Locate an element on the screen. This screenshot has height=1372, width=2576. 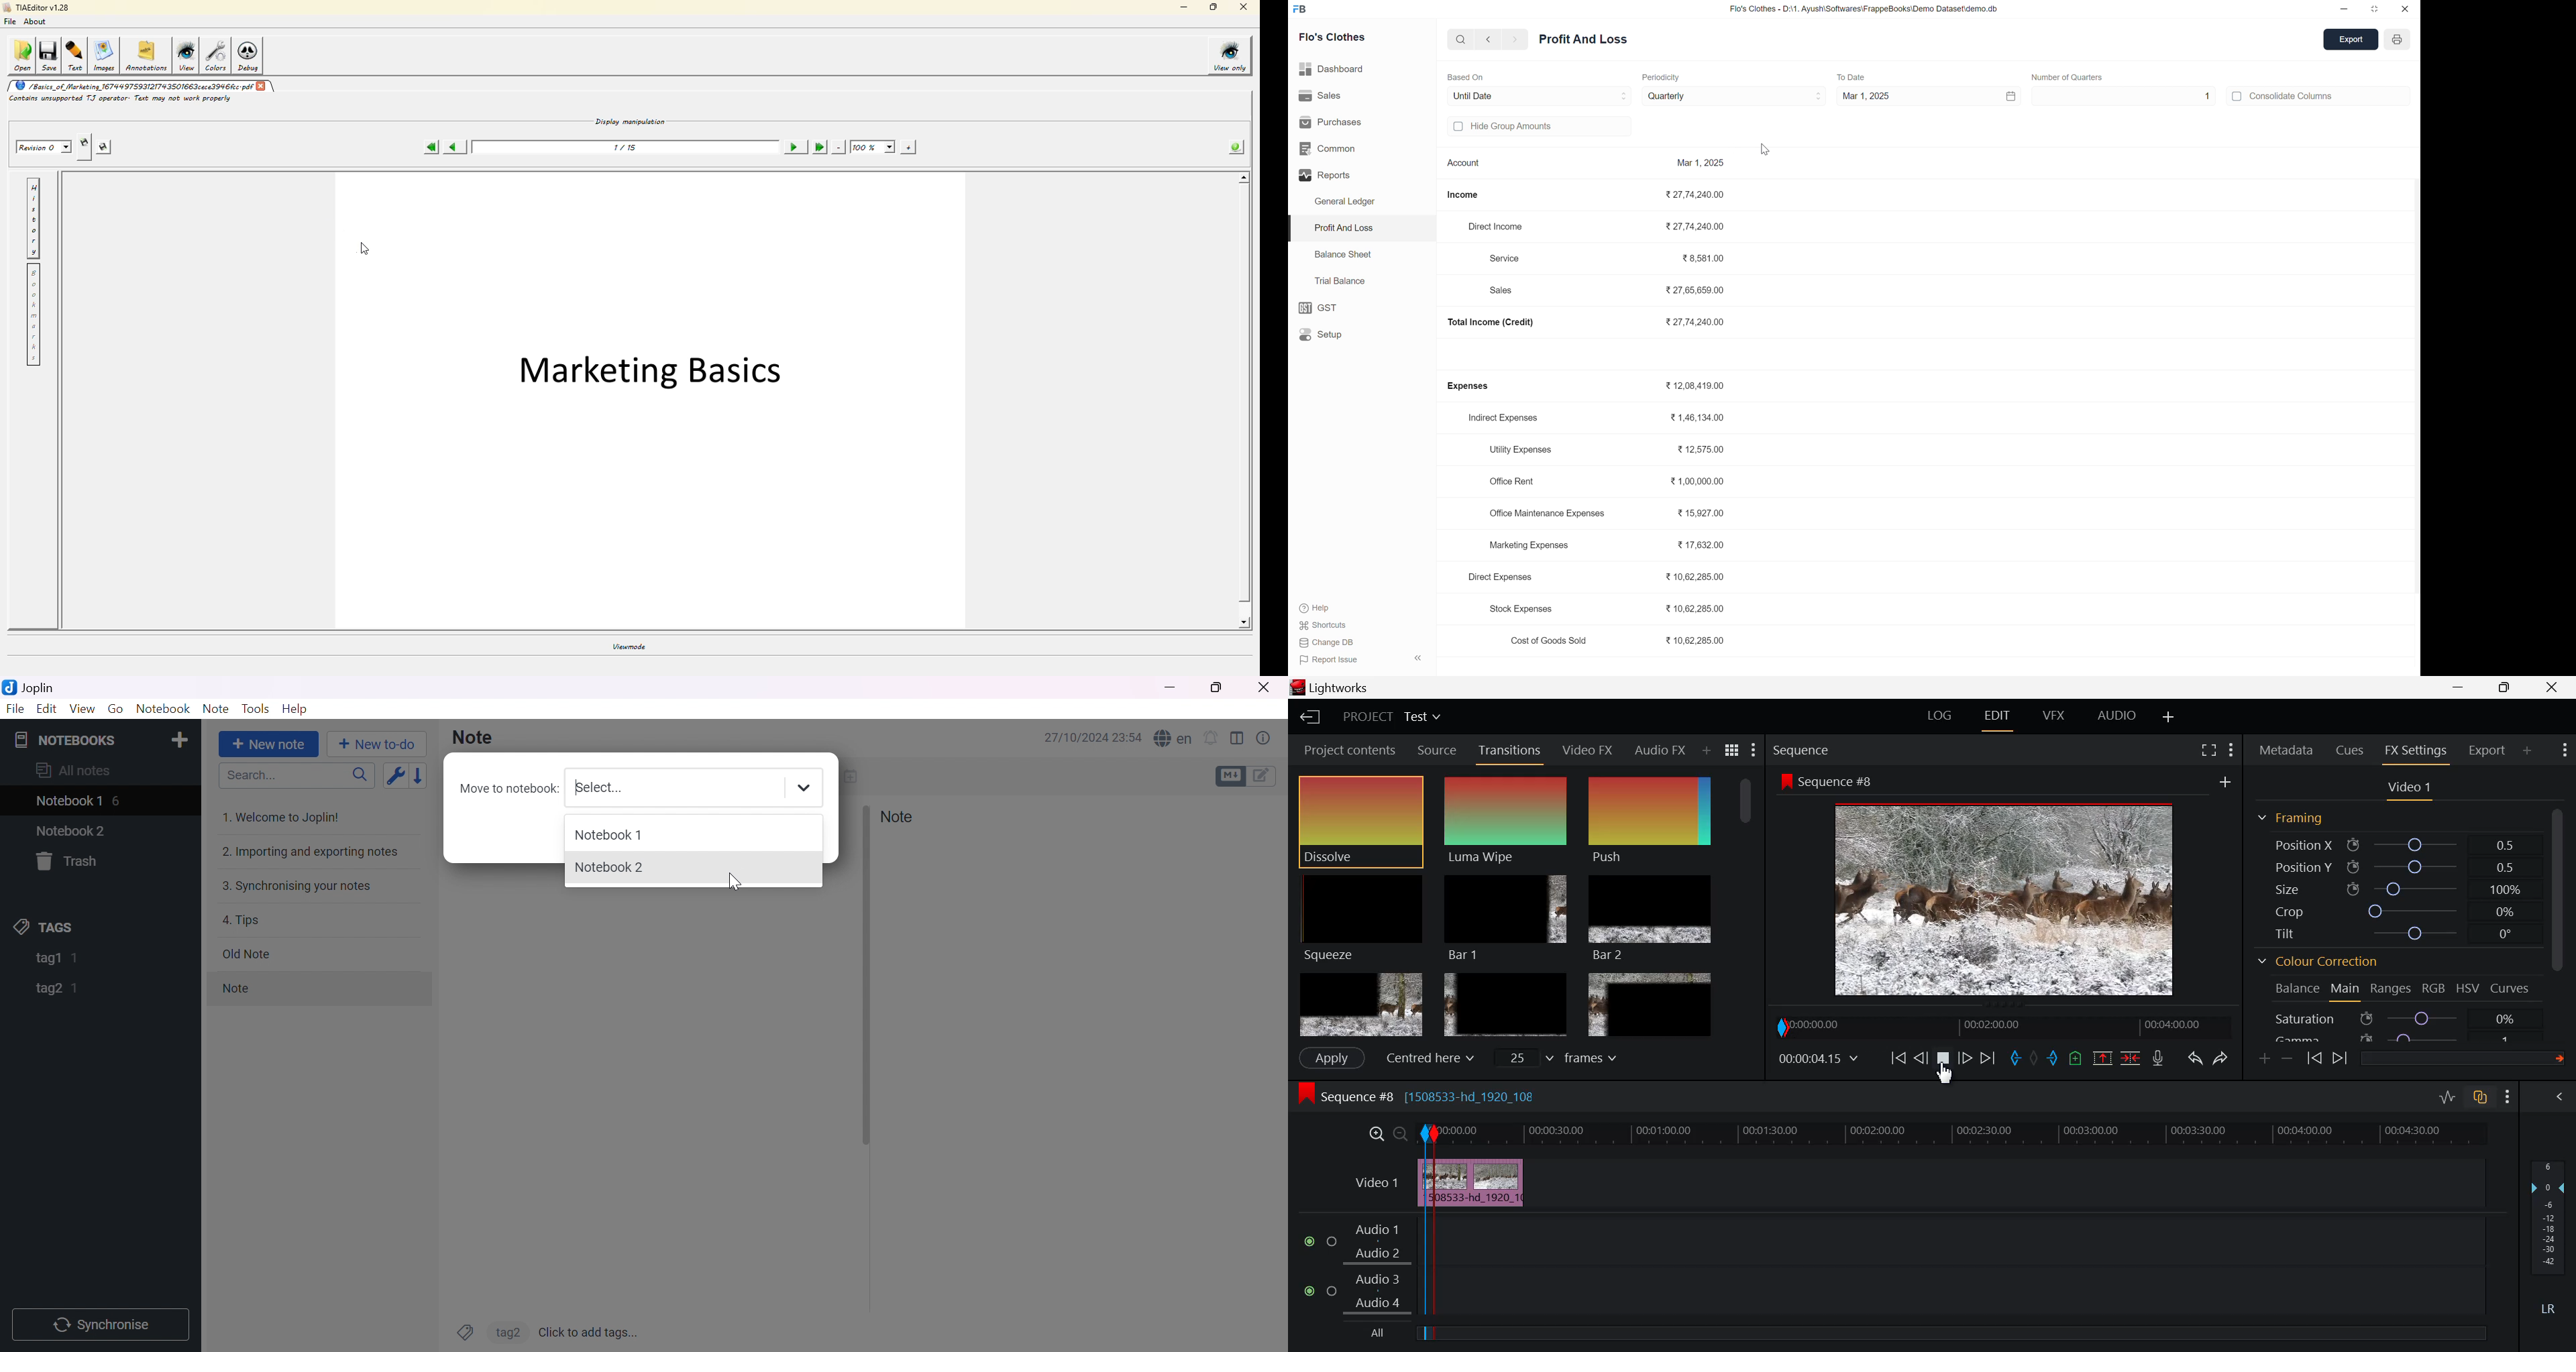
next is located at coordinates (1518, 39).